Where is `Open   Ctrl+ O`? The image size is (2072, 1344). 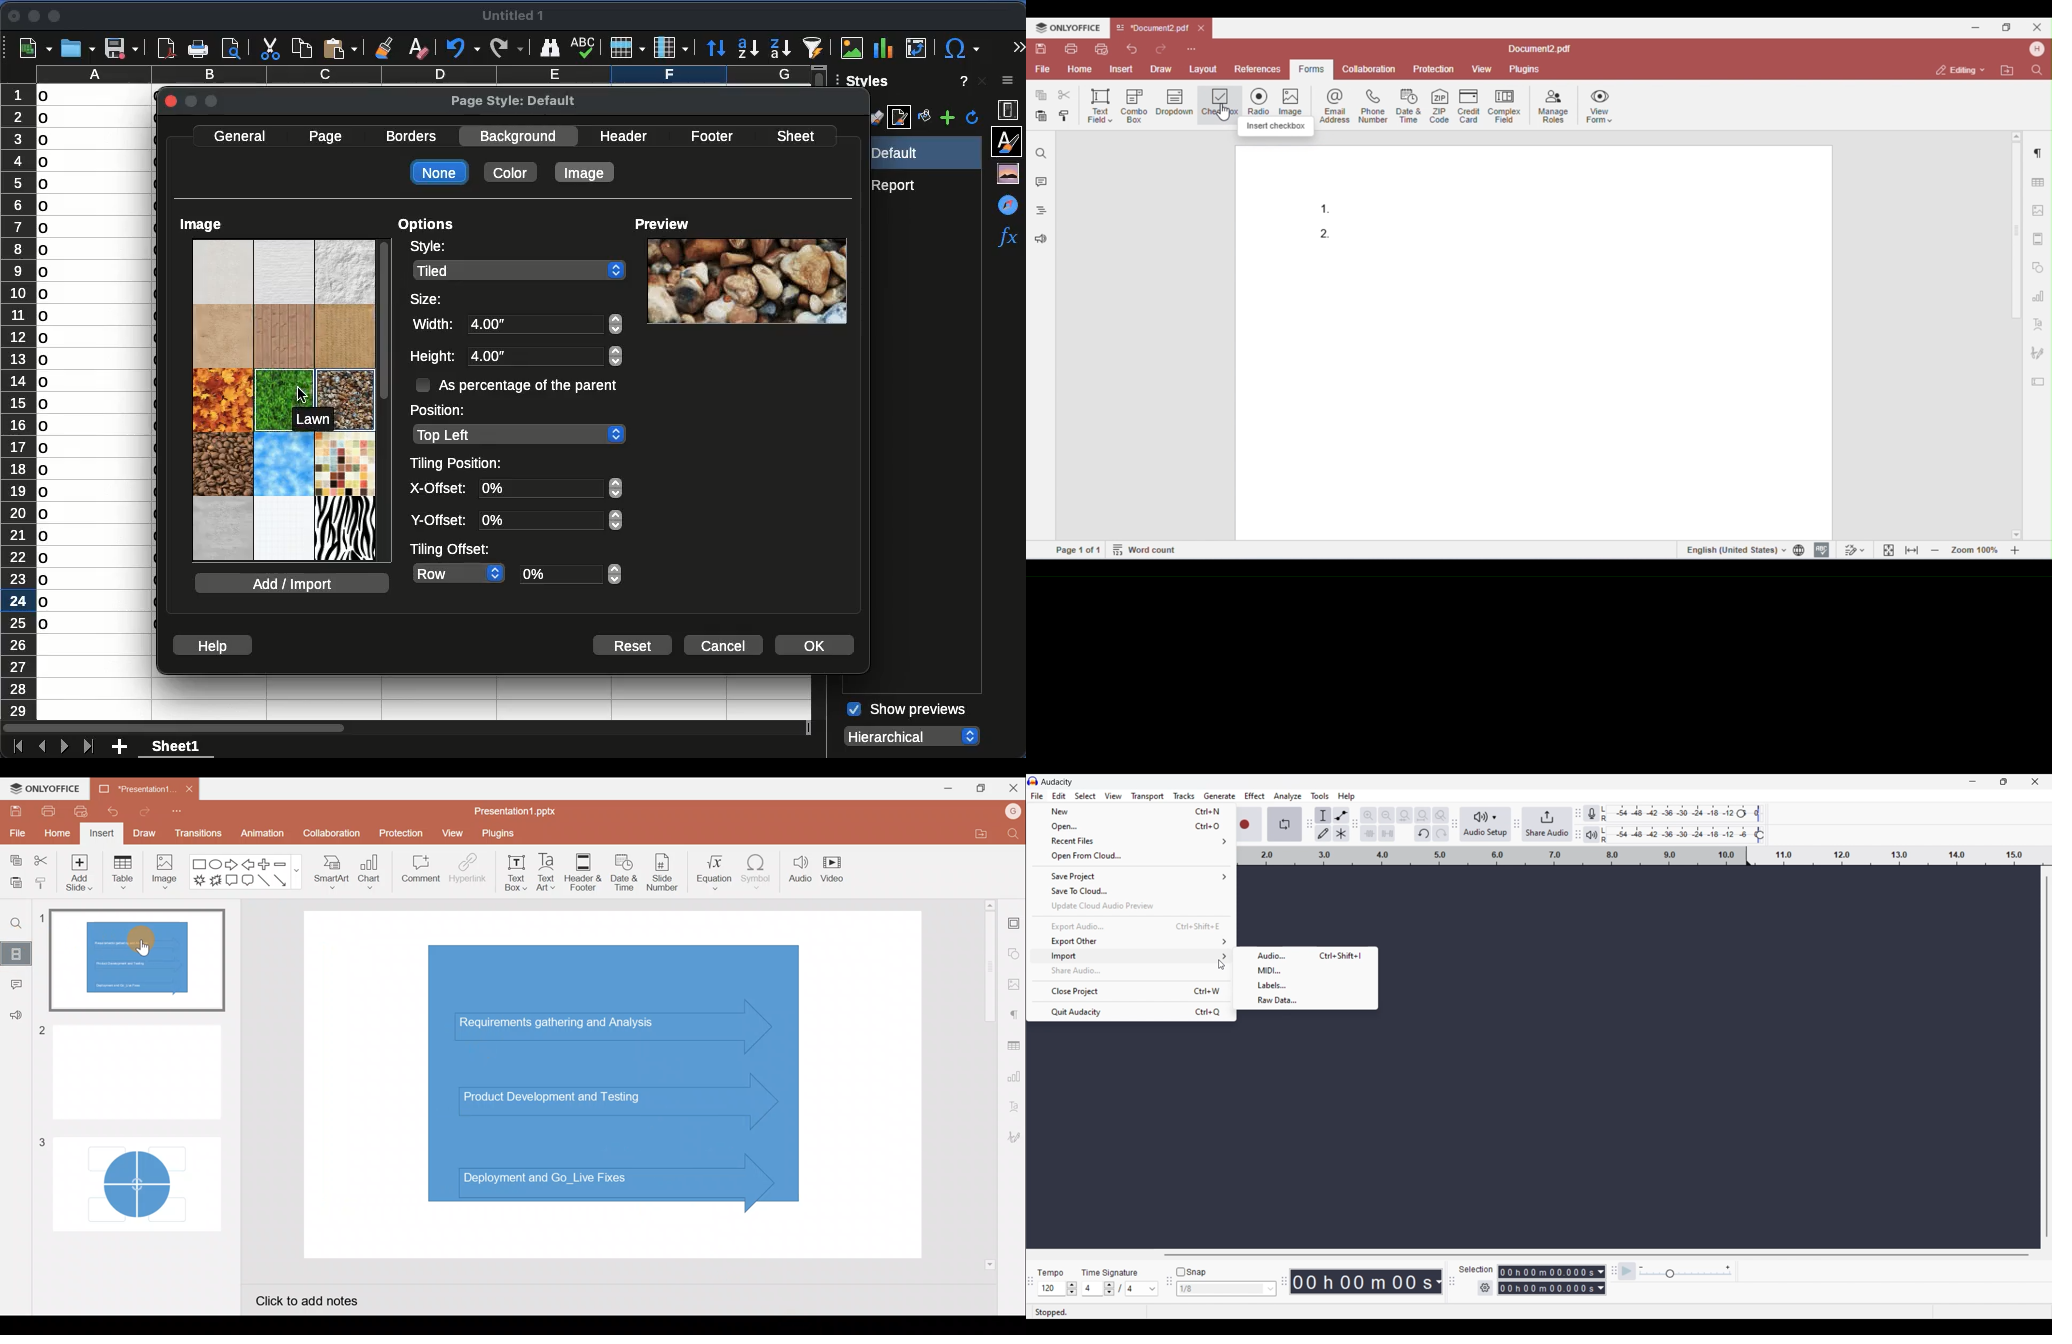
Open   Ctrl+ O is located at coordinates (1131, 826).